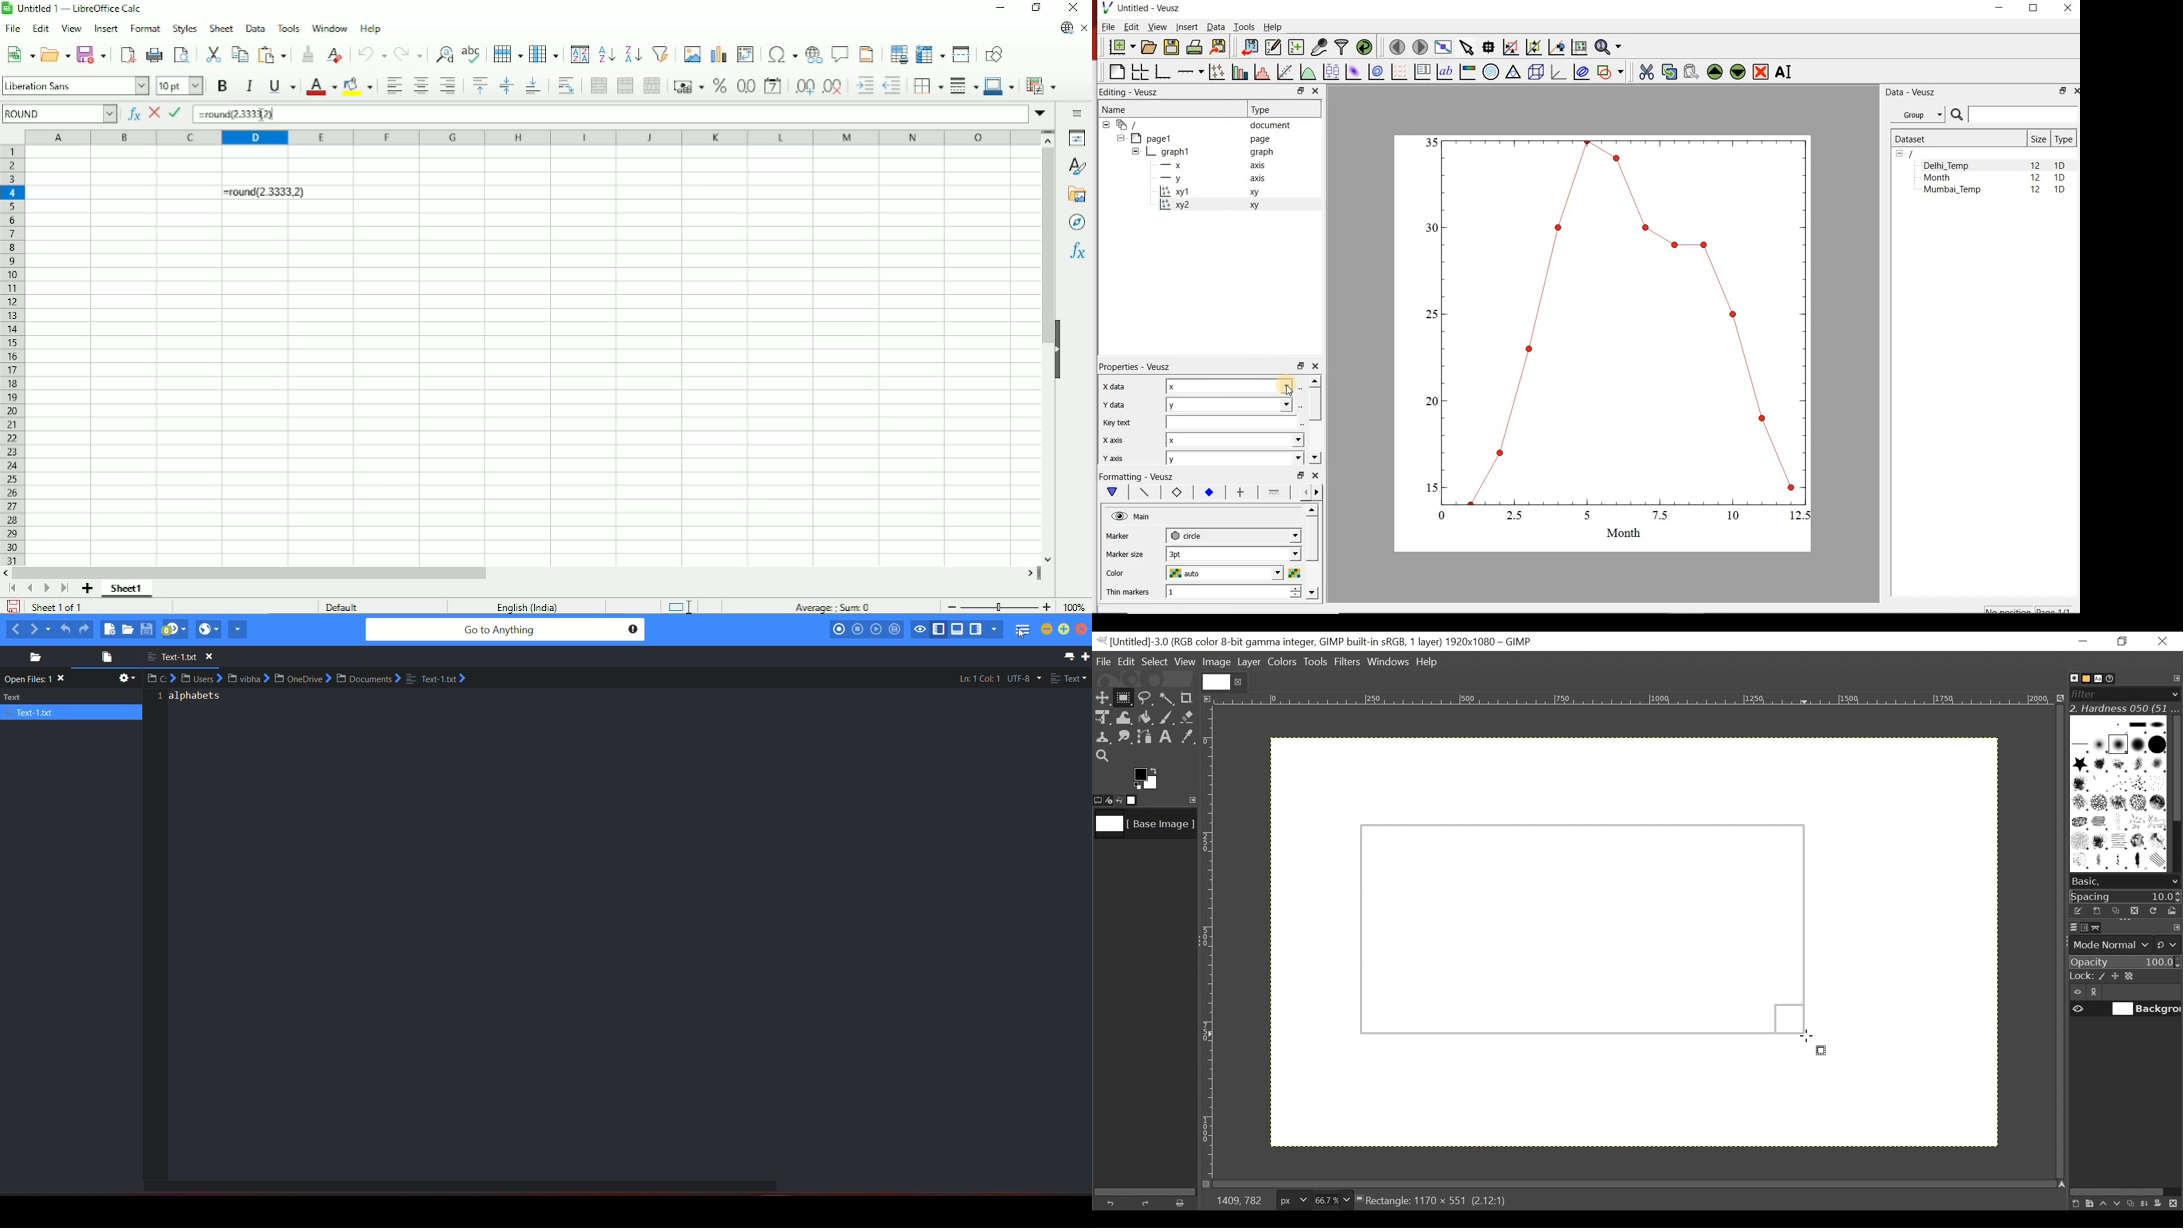  What do you see at coordinates (59, 114) in the screenshot?
I see `Current cell` at bounding box center [59, 114].